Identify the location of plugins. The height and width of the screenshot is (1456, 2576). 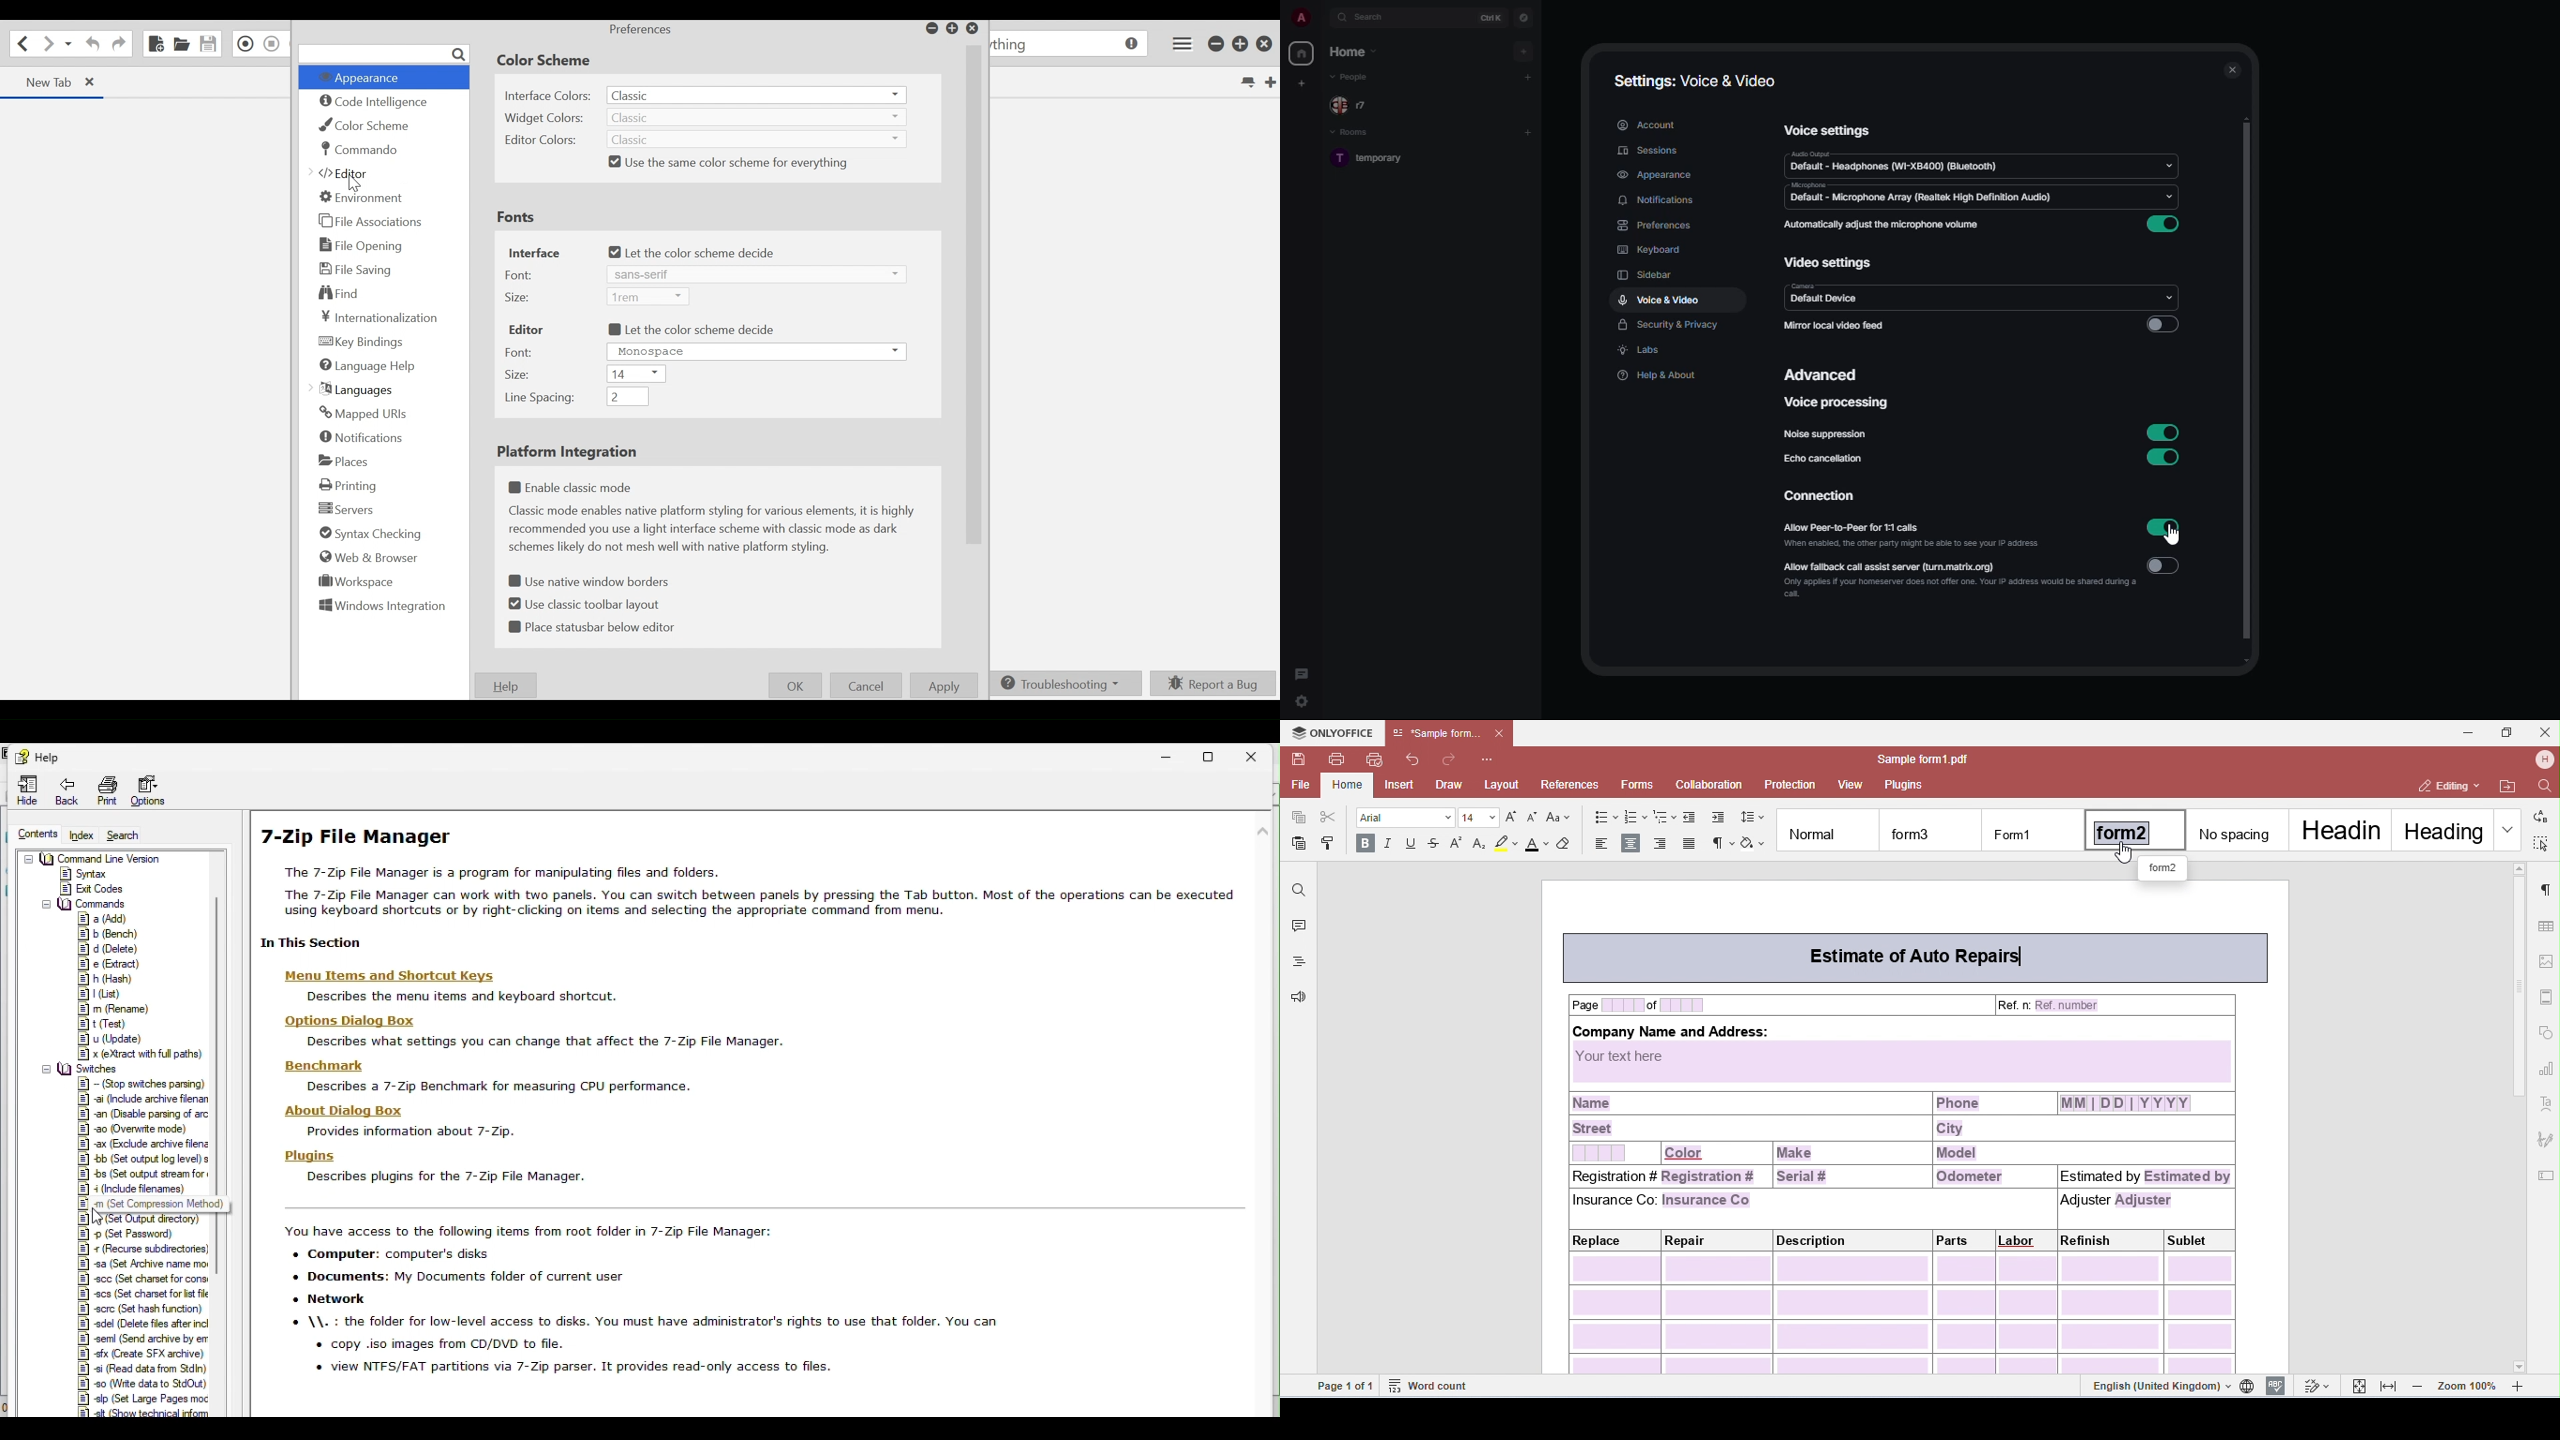
(308, 1156).